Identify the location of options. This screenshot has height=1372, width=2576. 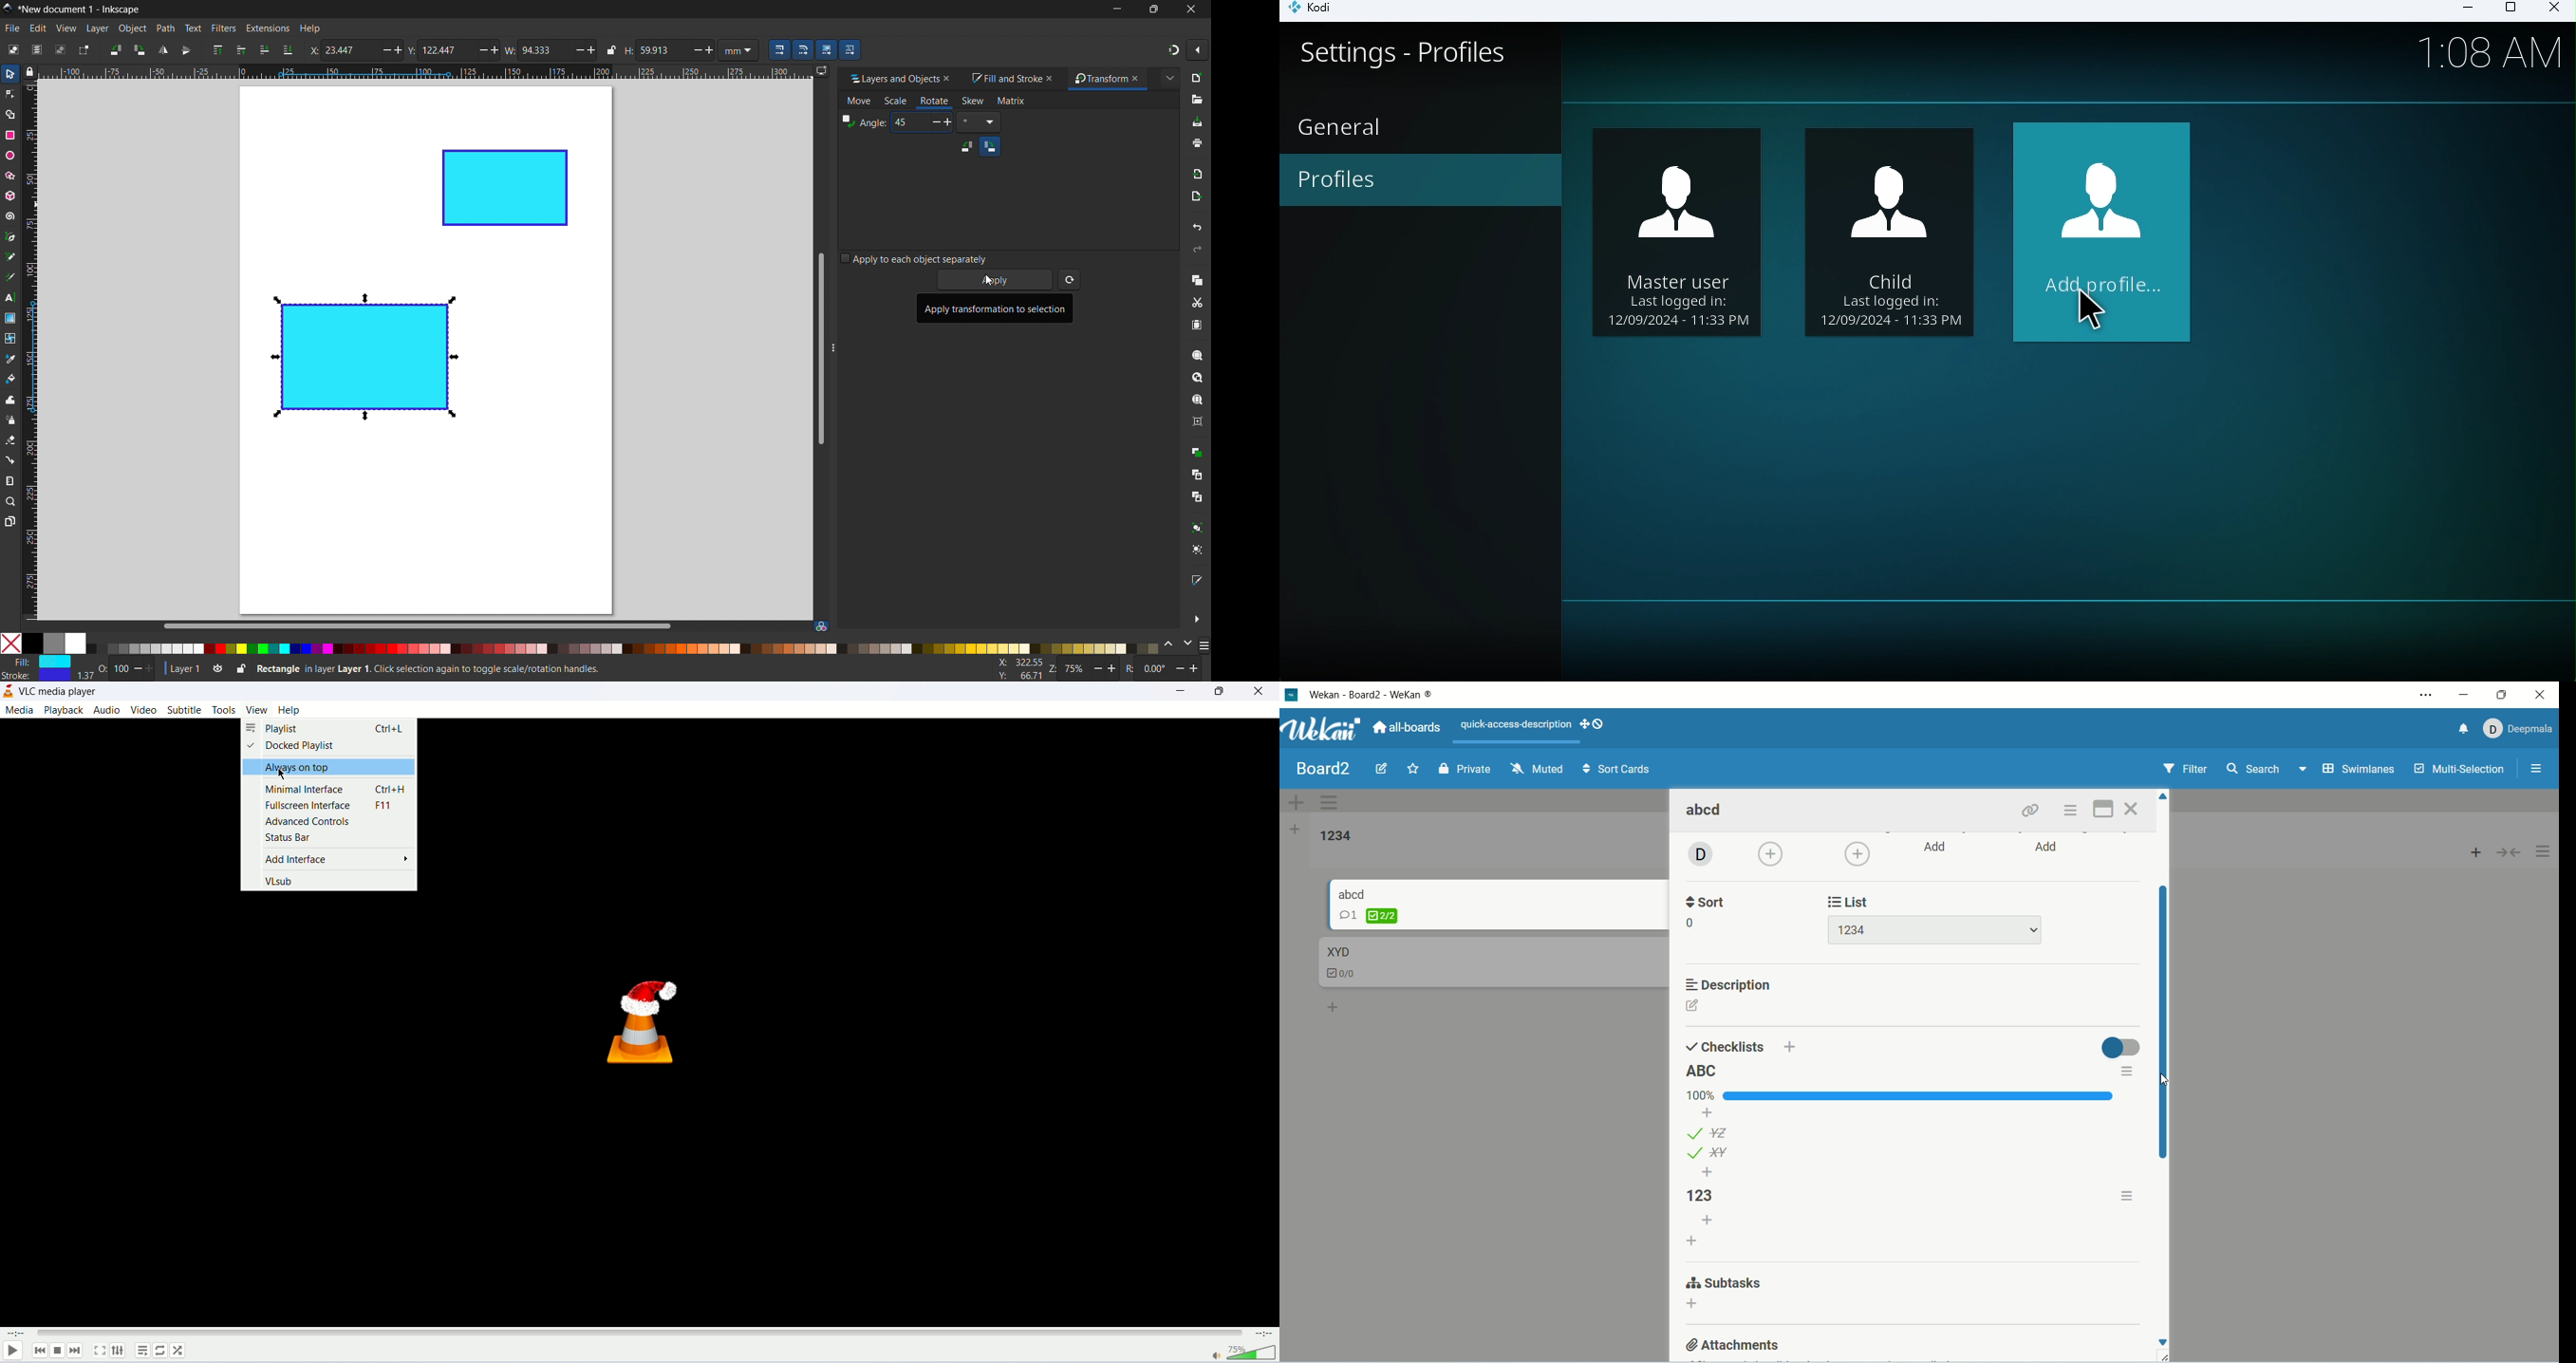
(2126, 1072).